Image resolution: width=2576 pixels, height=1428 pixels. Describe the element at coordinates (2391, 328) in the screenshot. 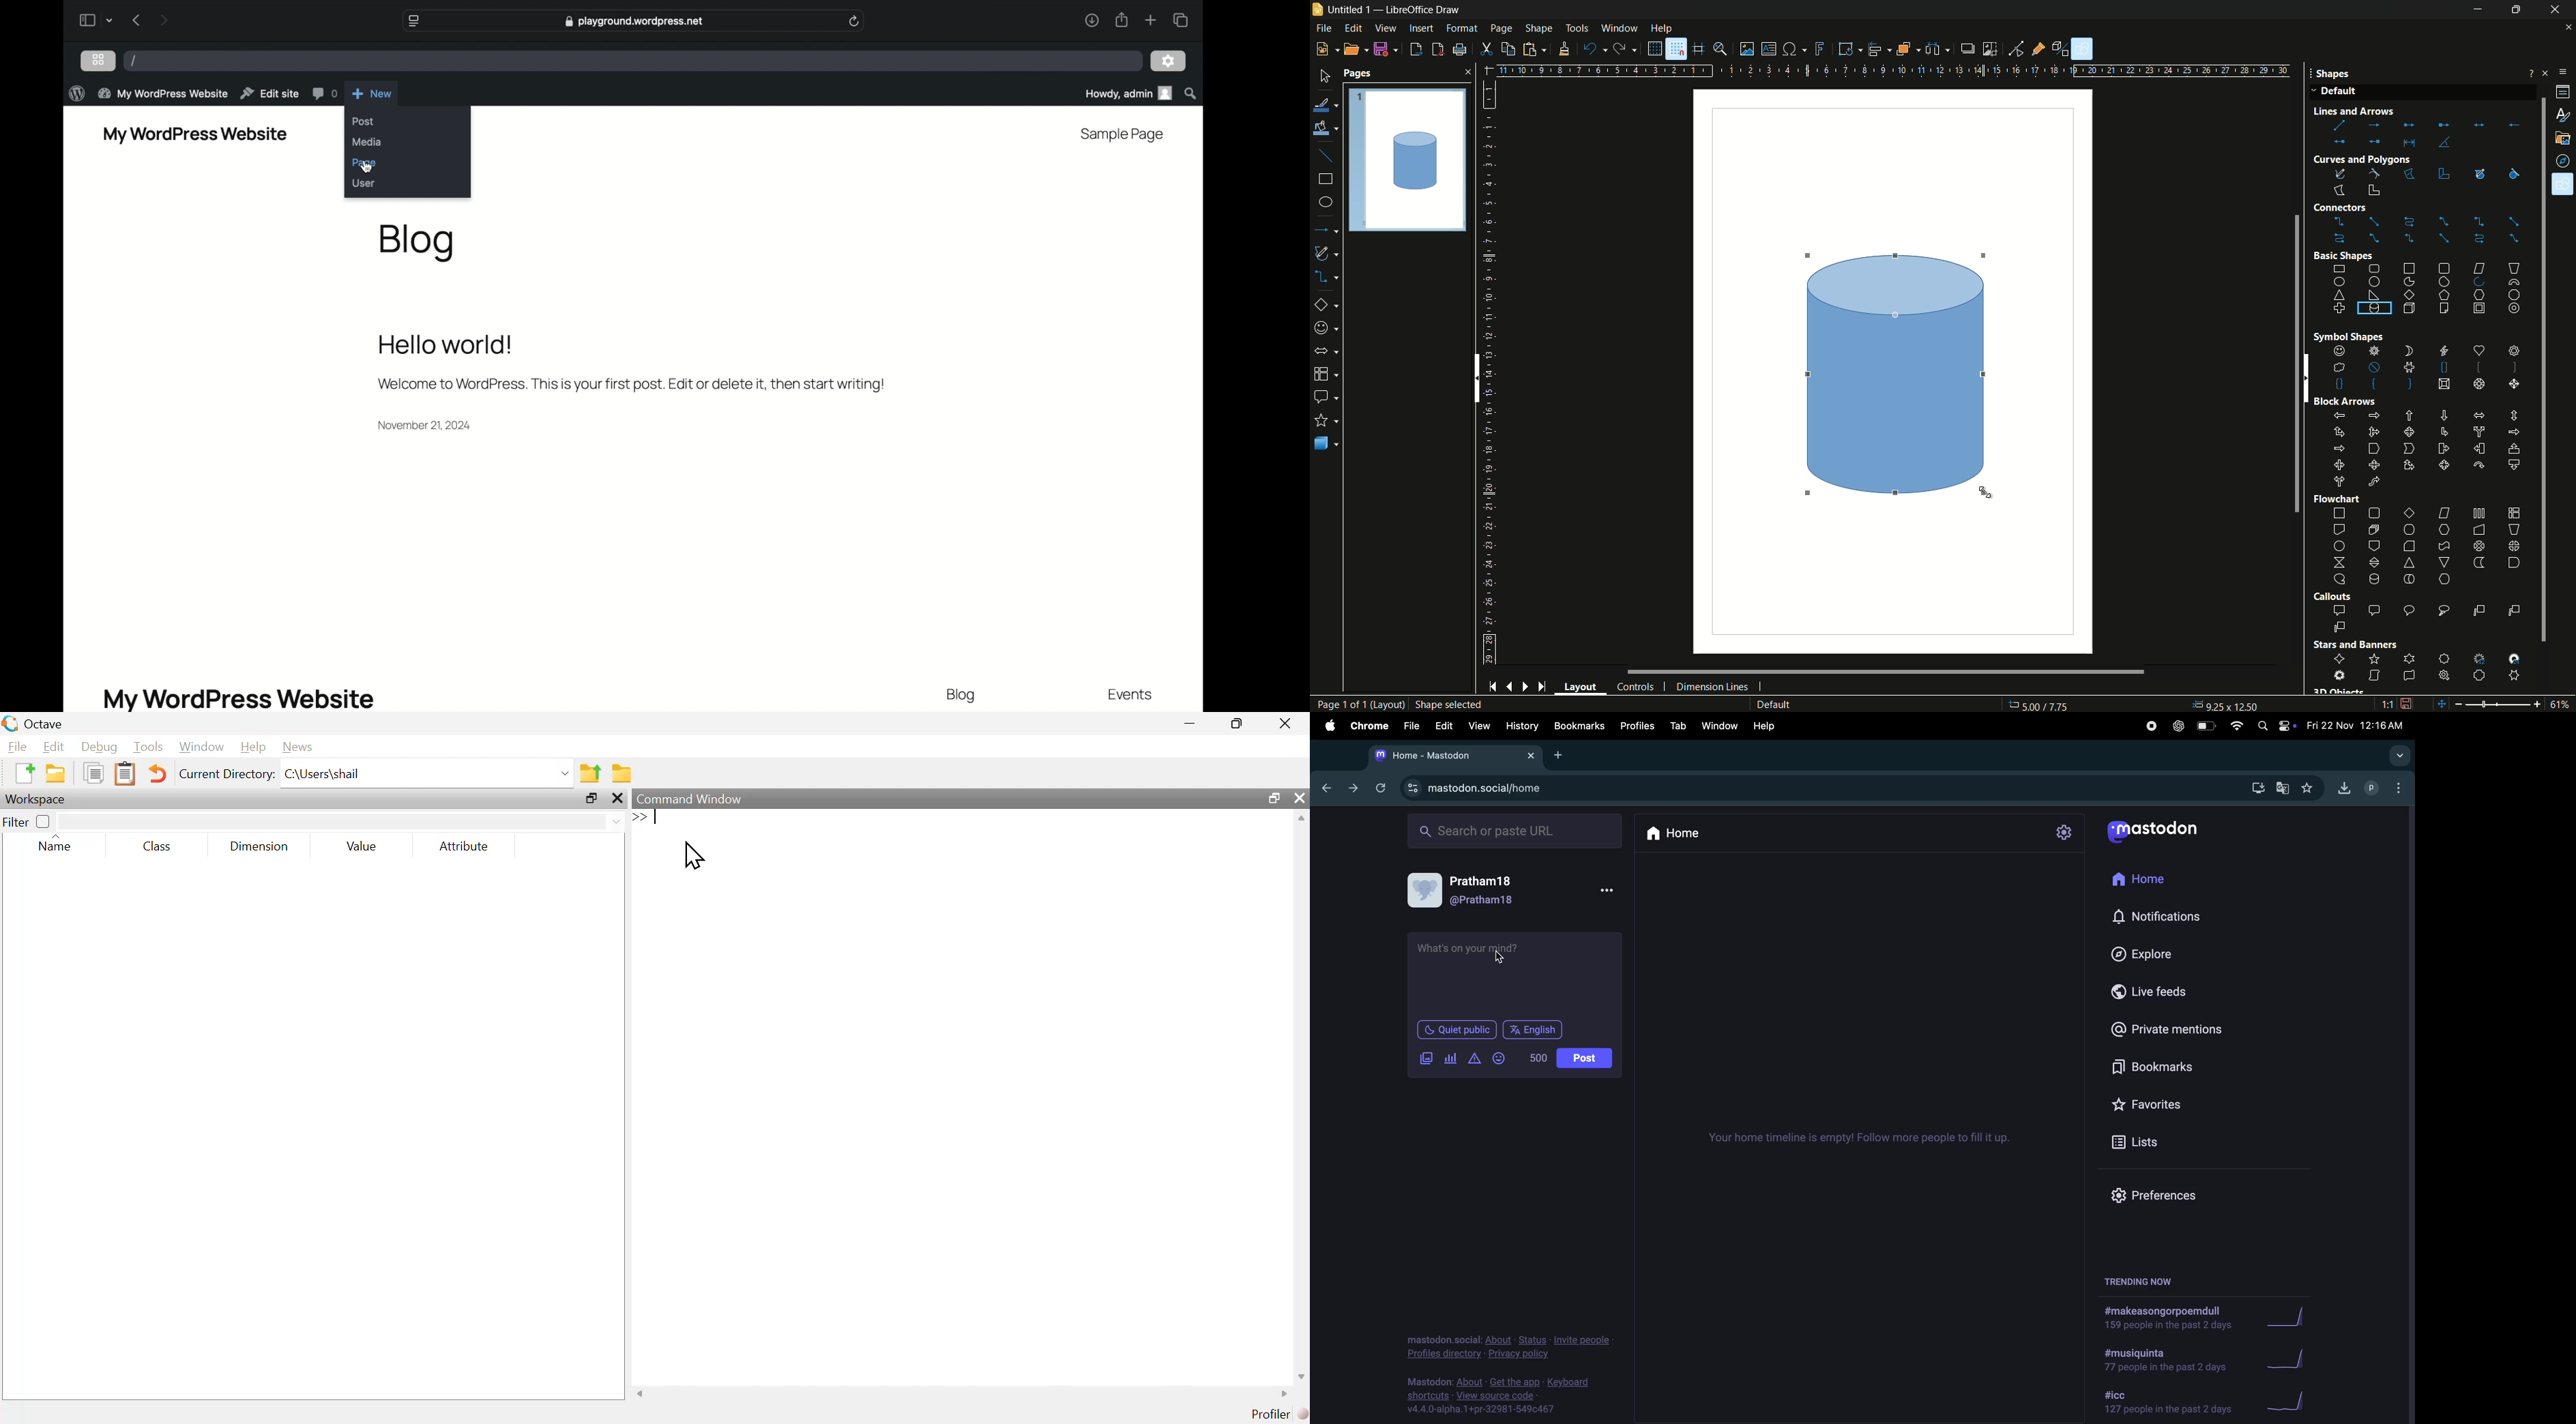

I see `cylinders` at that location.